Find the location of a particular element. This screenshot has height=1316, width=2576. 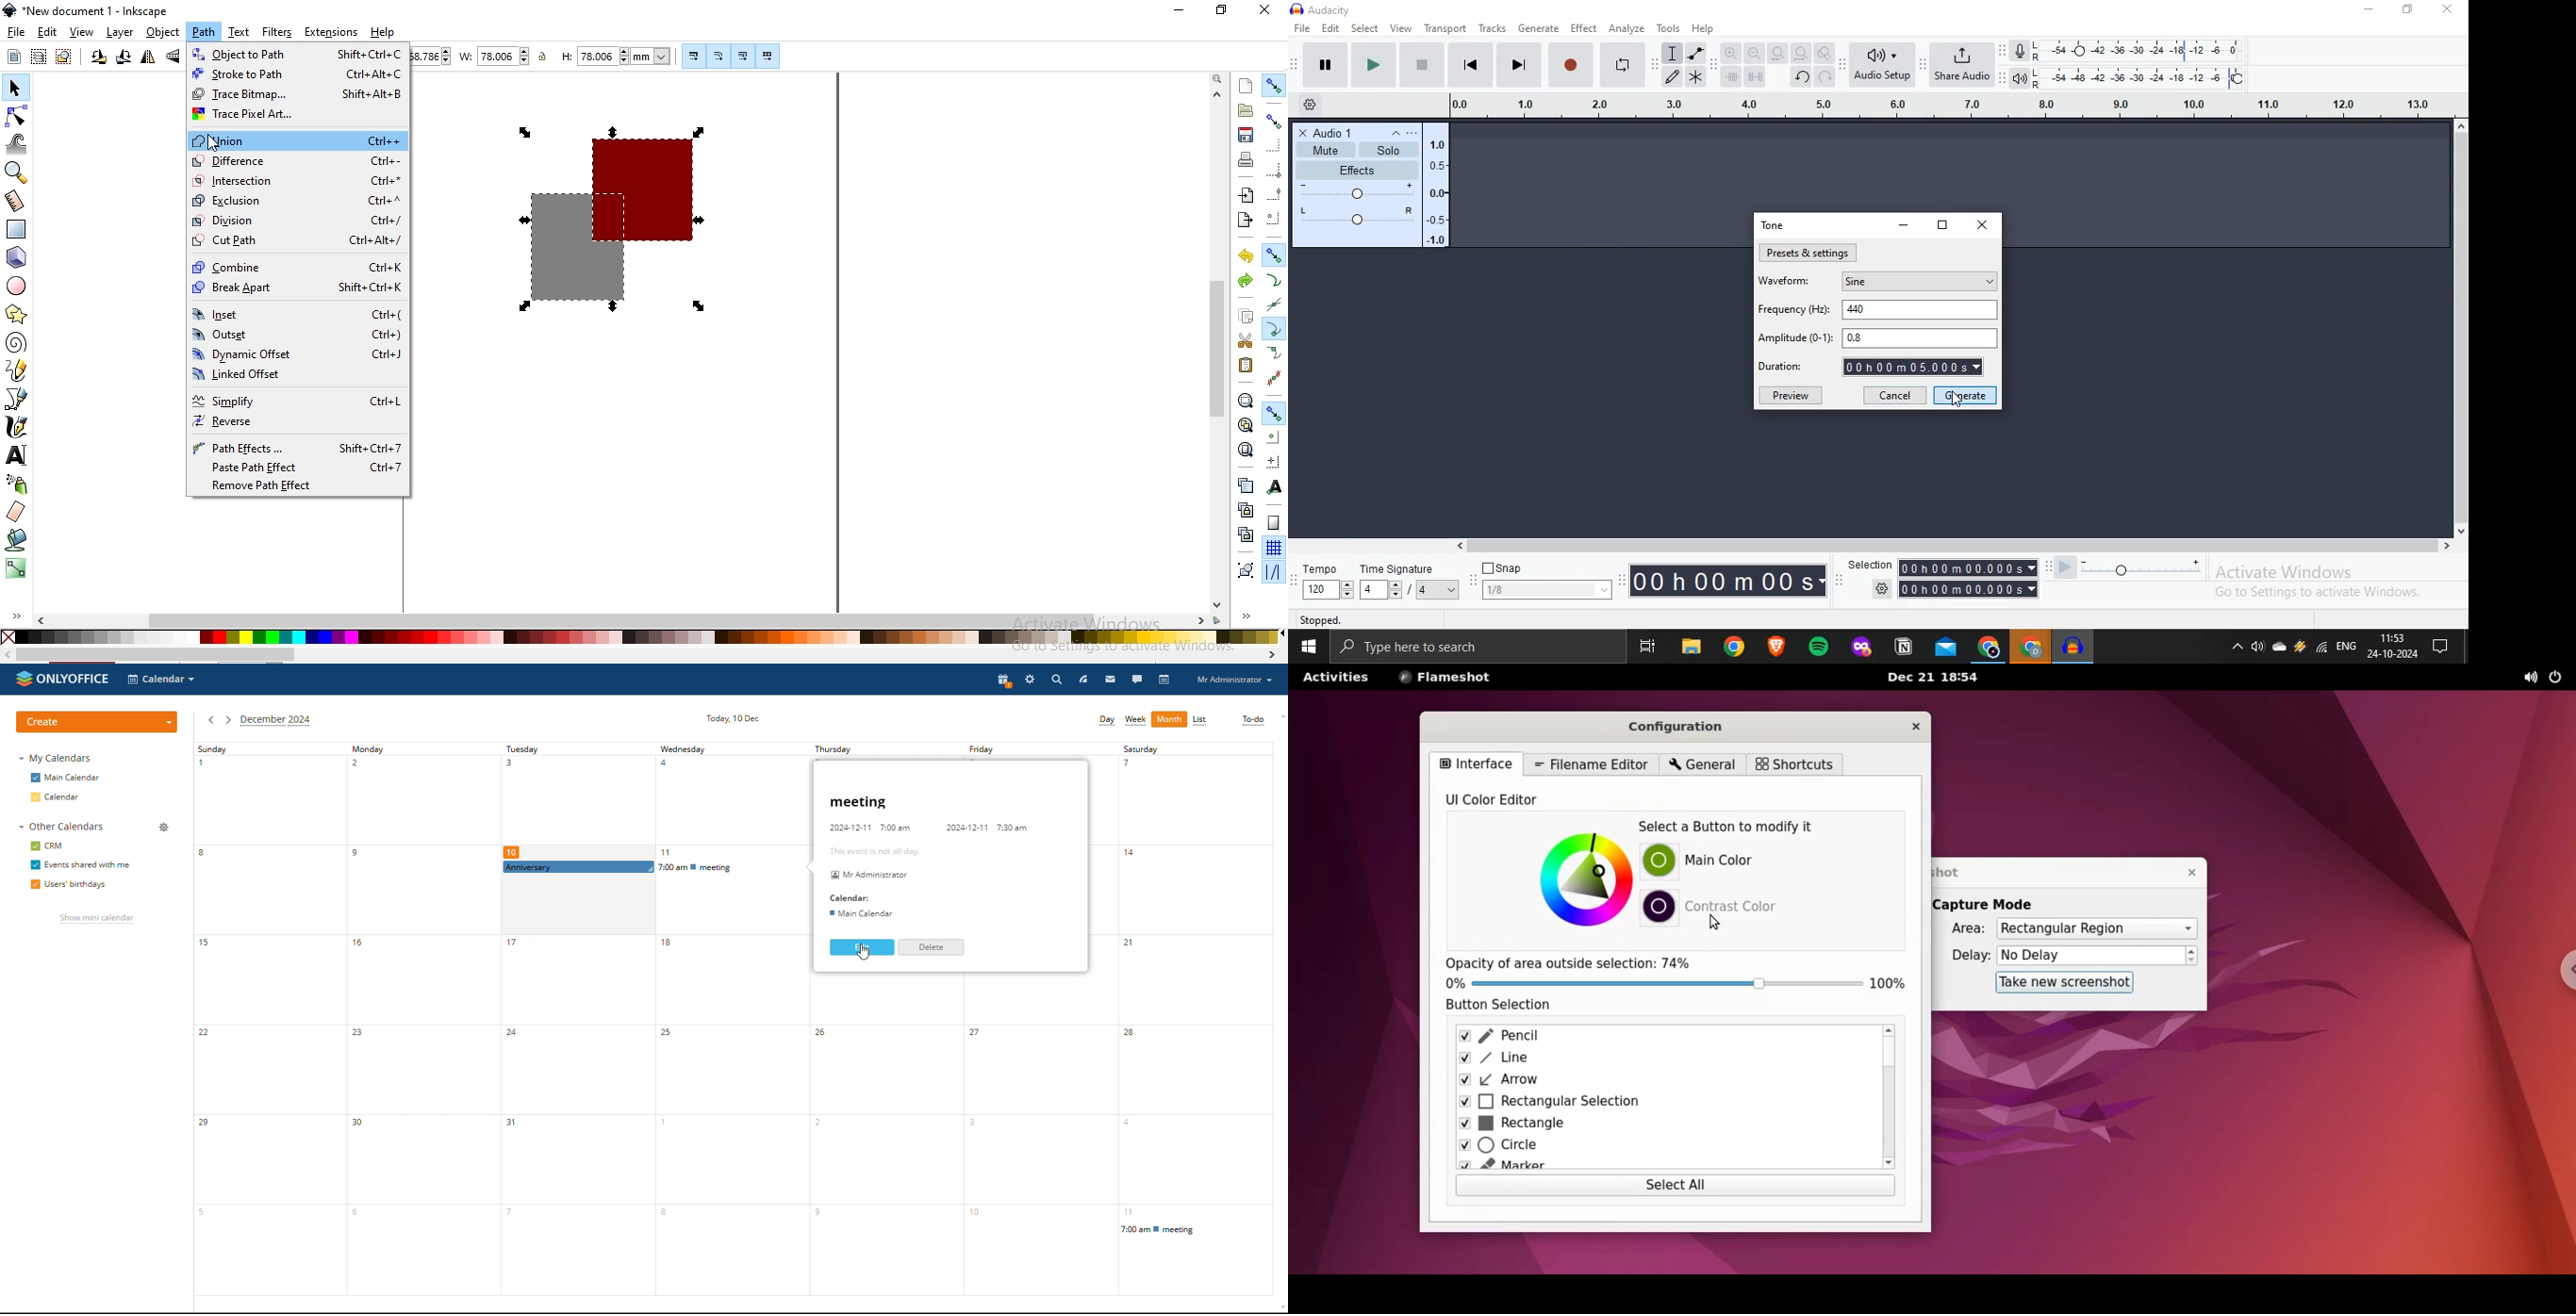

snap cusp nodes is located at coordinates (1275, 329).